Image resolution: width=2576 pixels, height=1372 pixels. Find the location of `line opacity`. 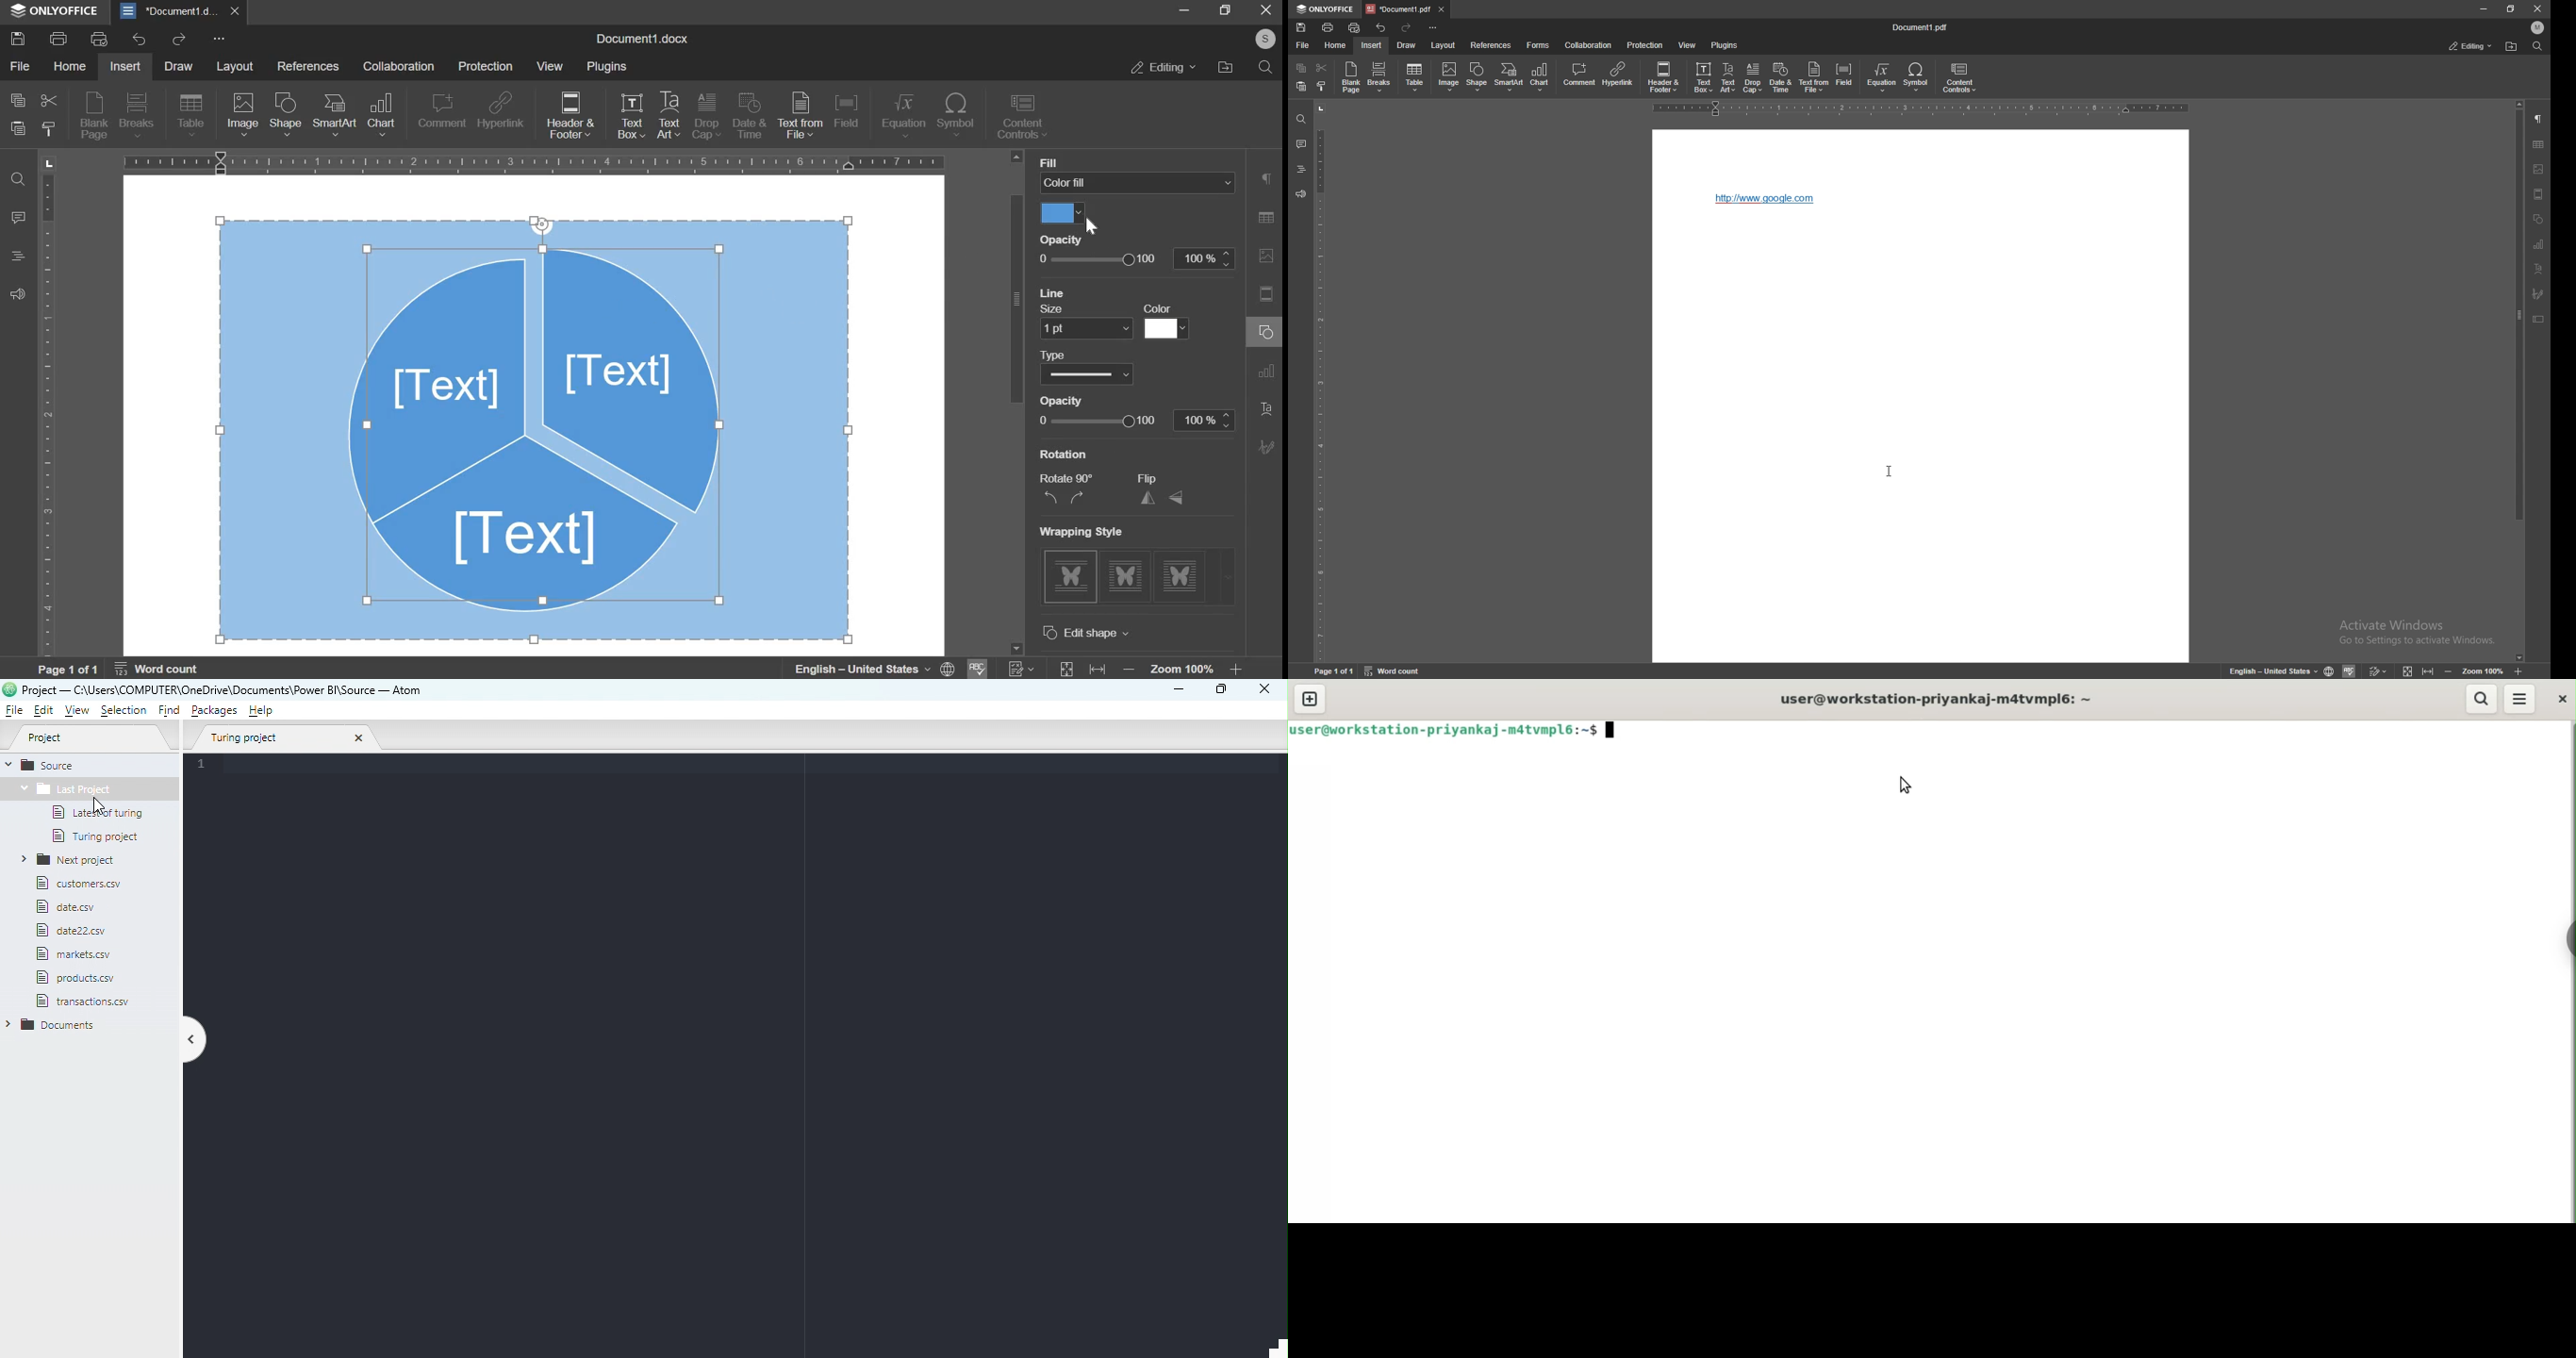

line opacity is located at coordinates (1135, 419).